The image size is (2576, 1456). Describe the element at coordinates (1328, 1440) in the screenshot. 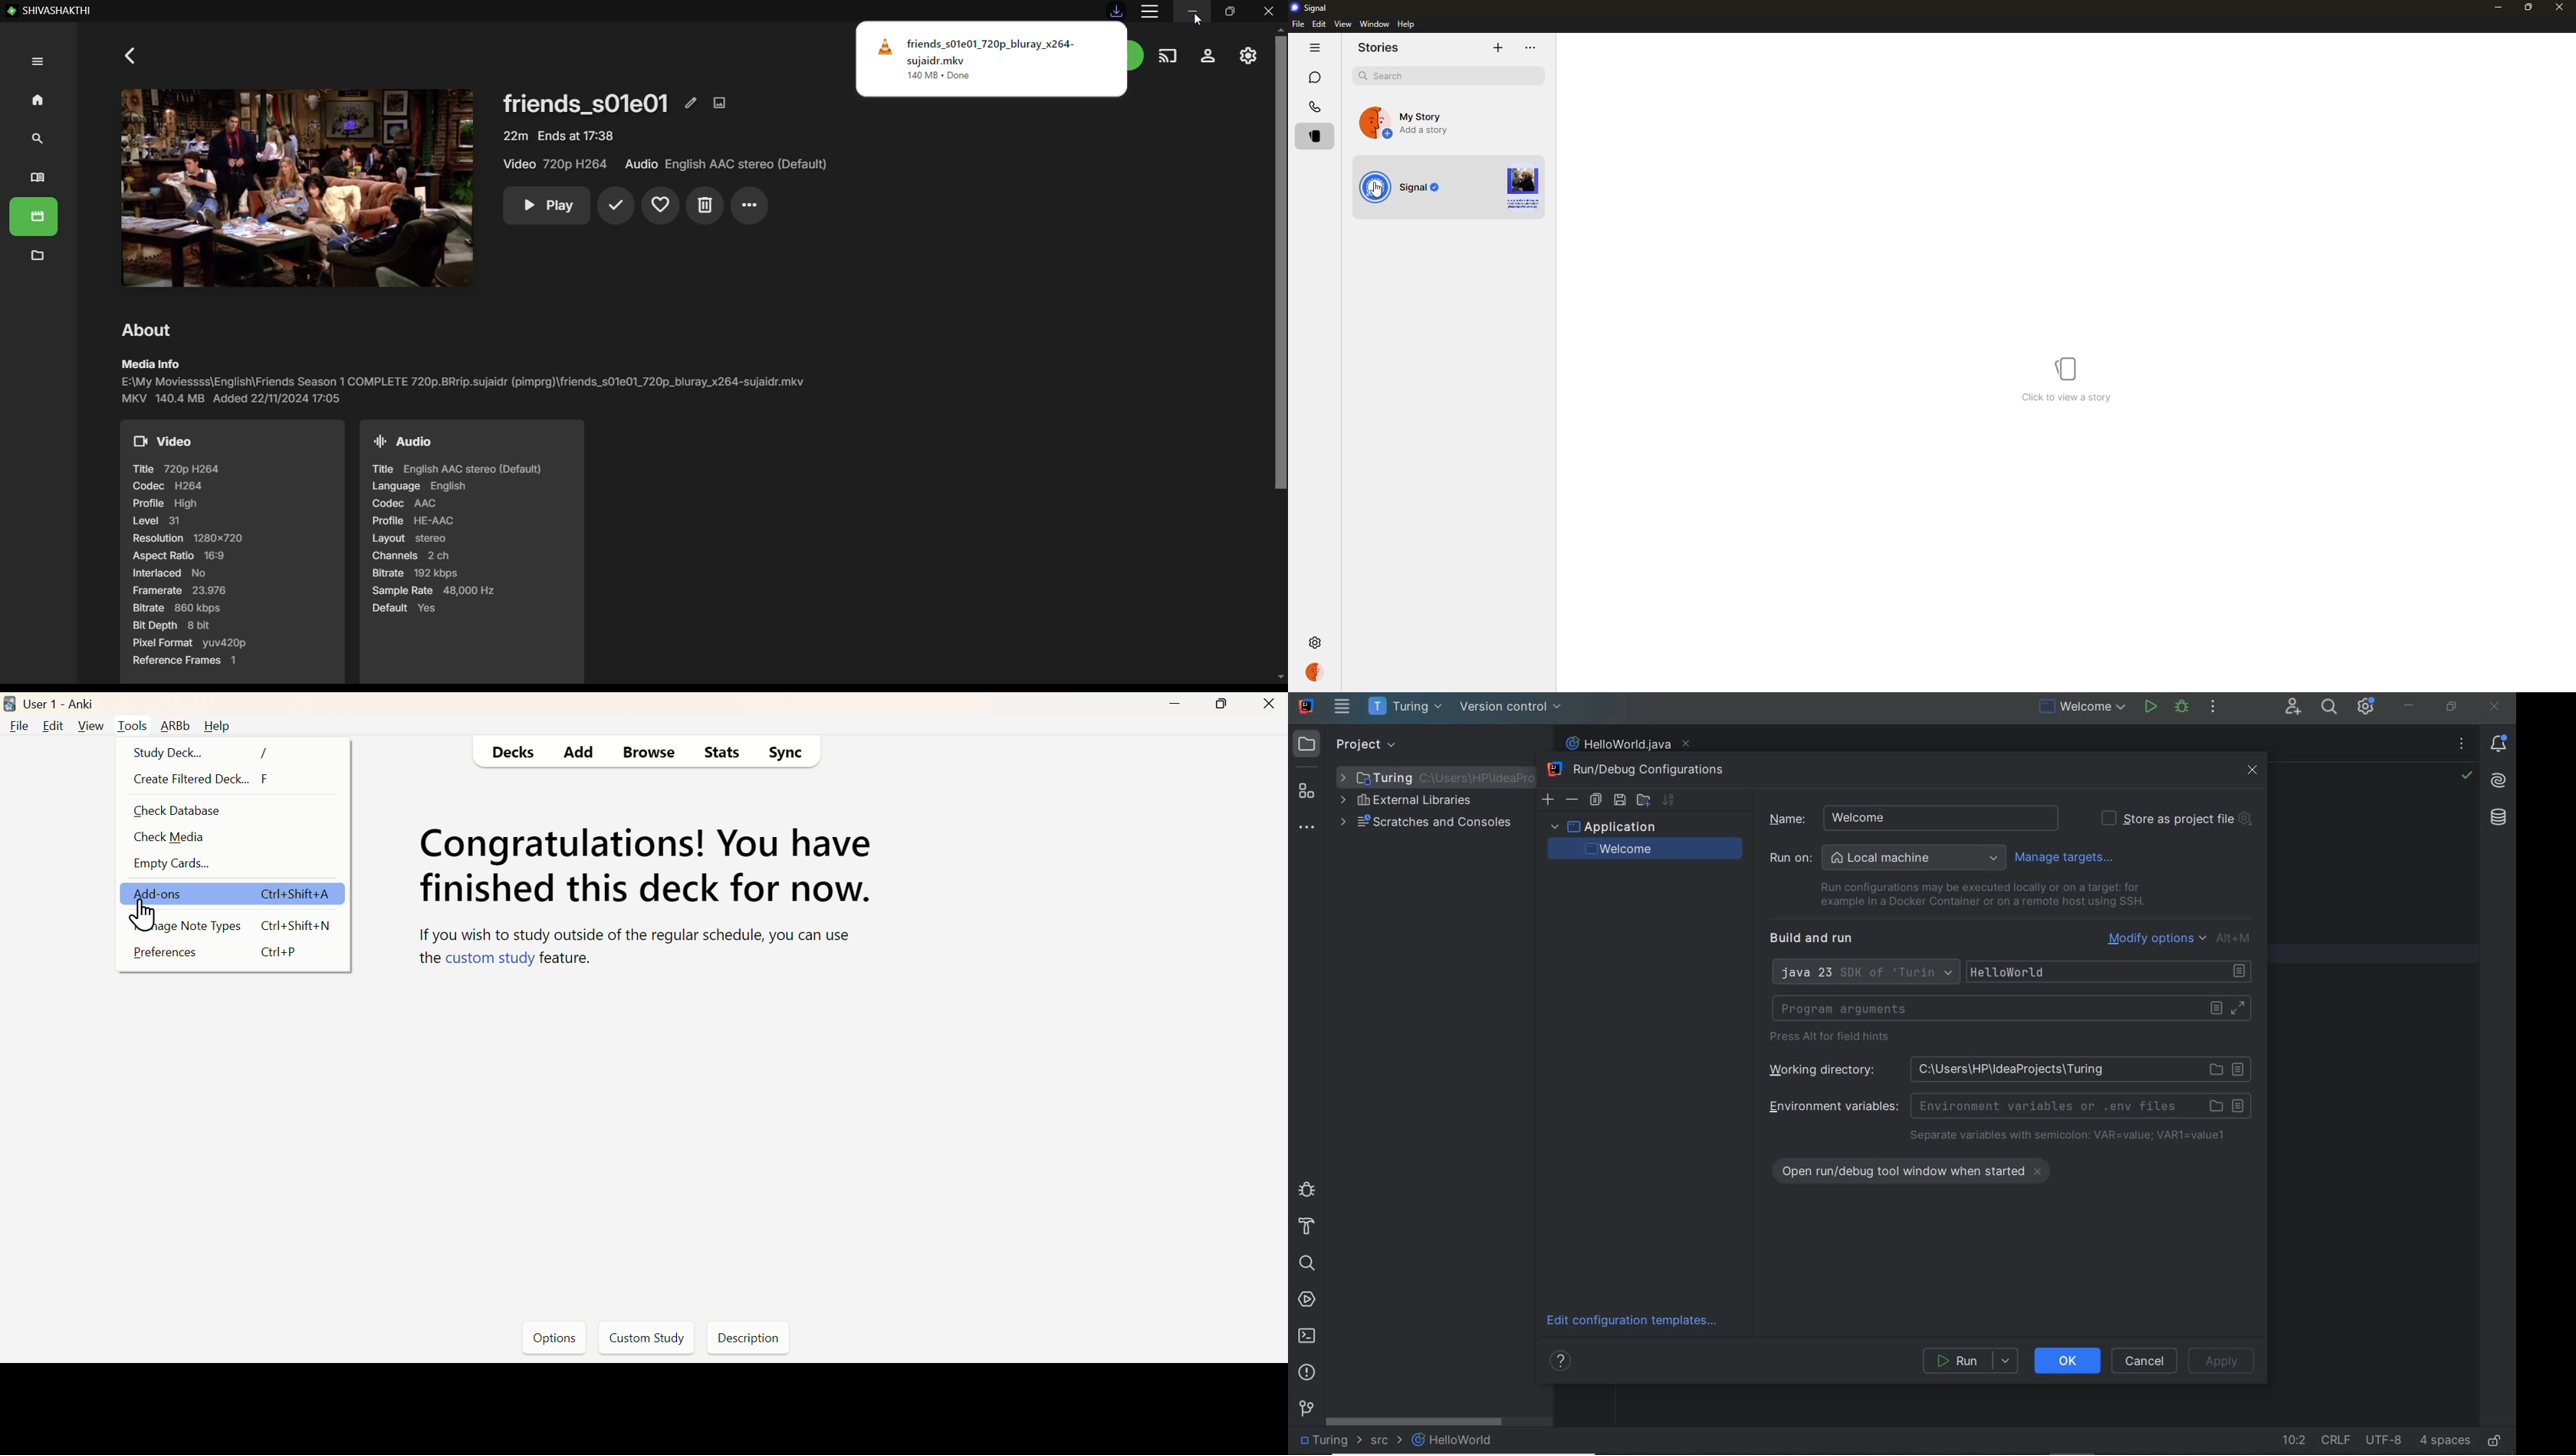

I see `project file` at that location.